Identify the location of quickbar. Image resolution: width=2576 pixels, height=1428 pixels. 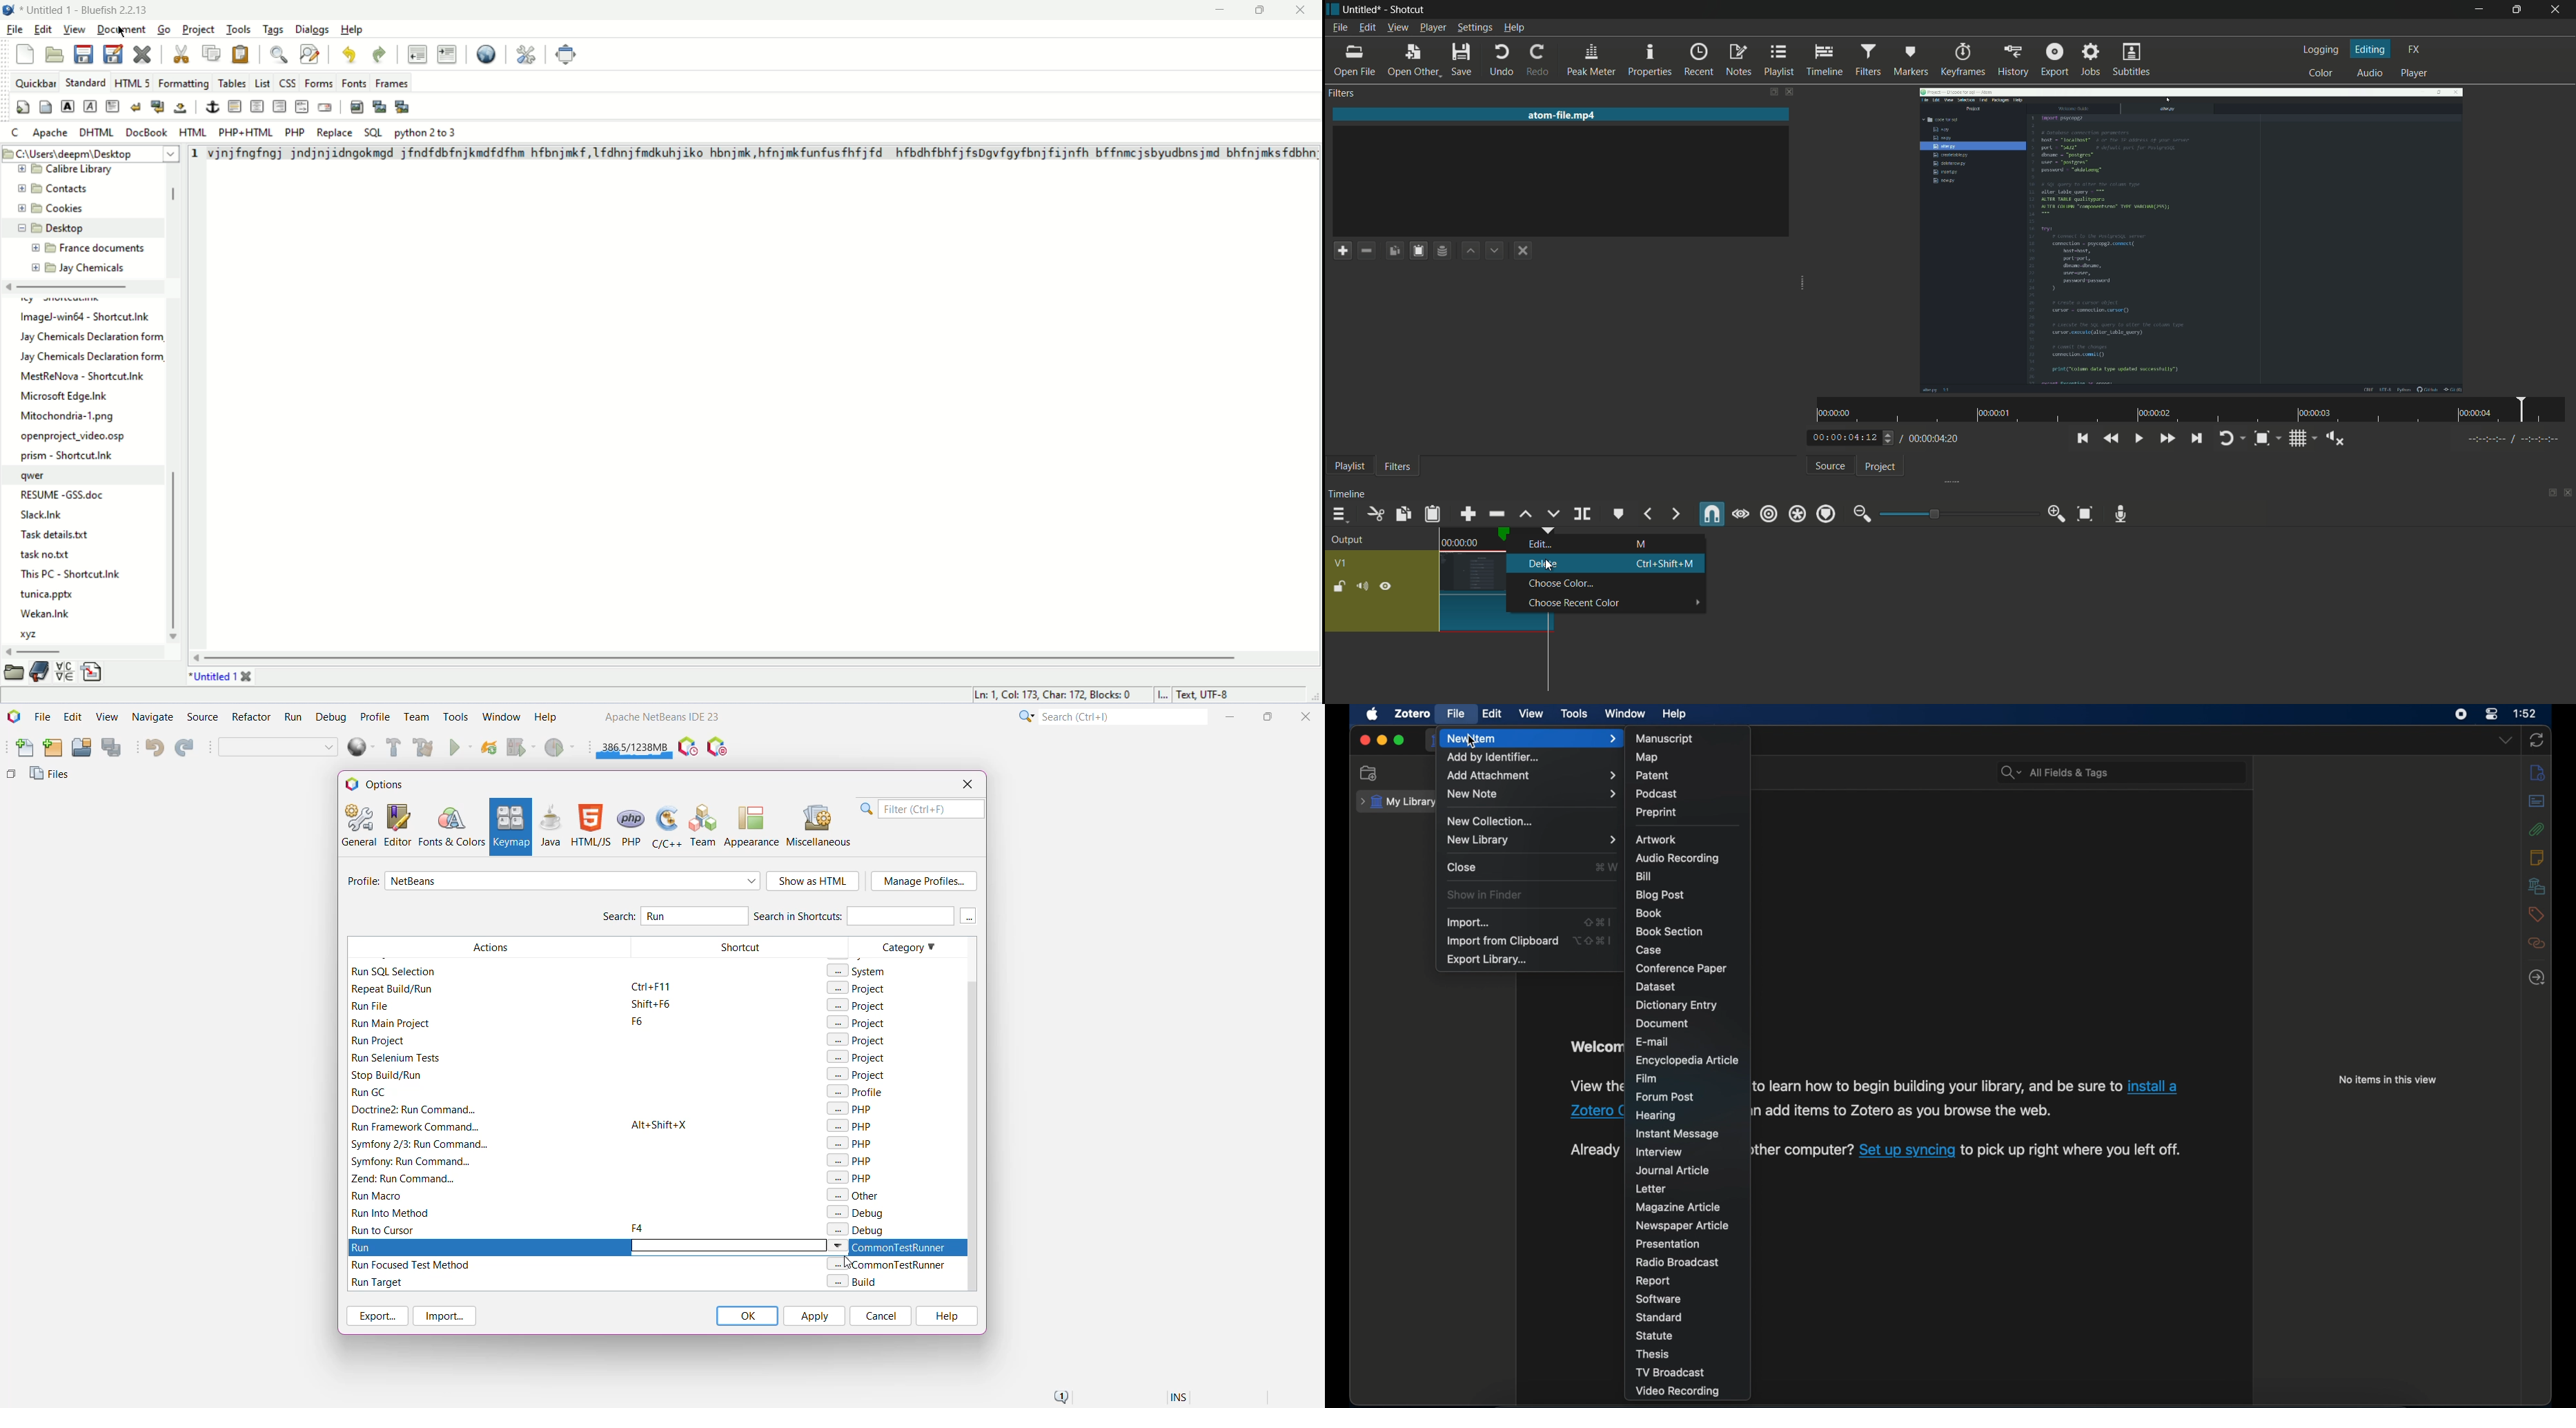
(36, 82).